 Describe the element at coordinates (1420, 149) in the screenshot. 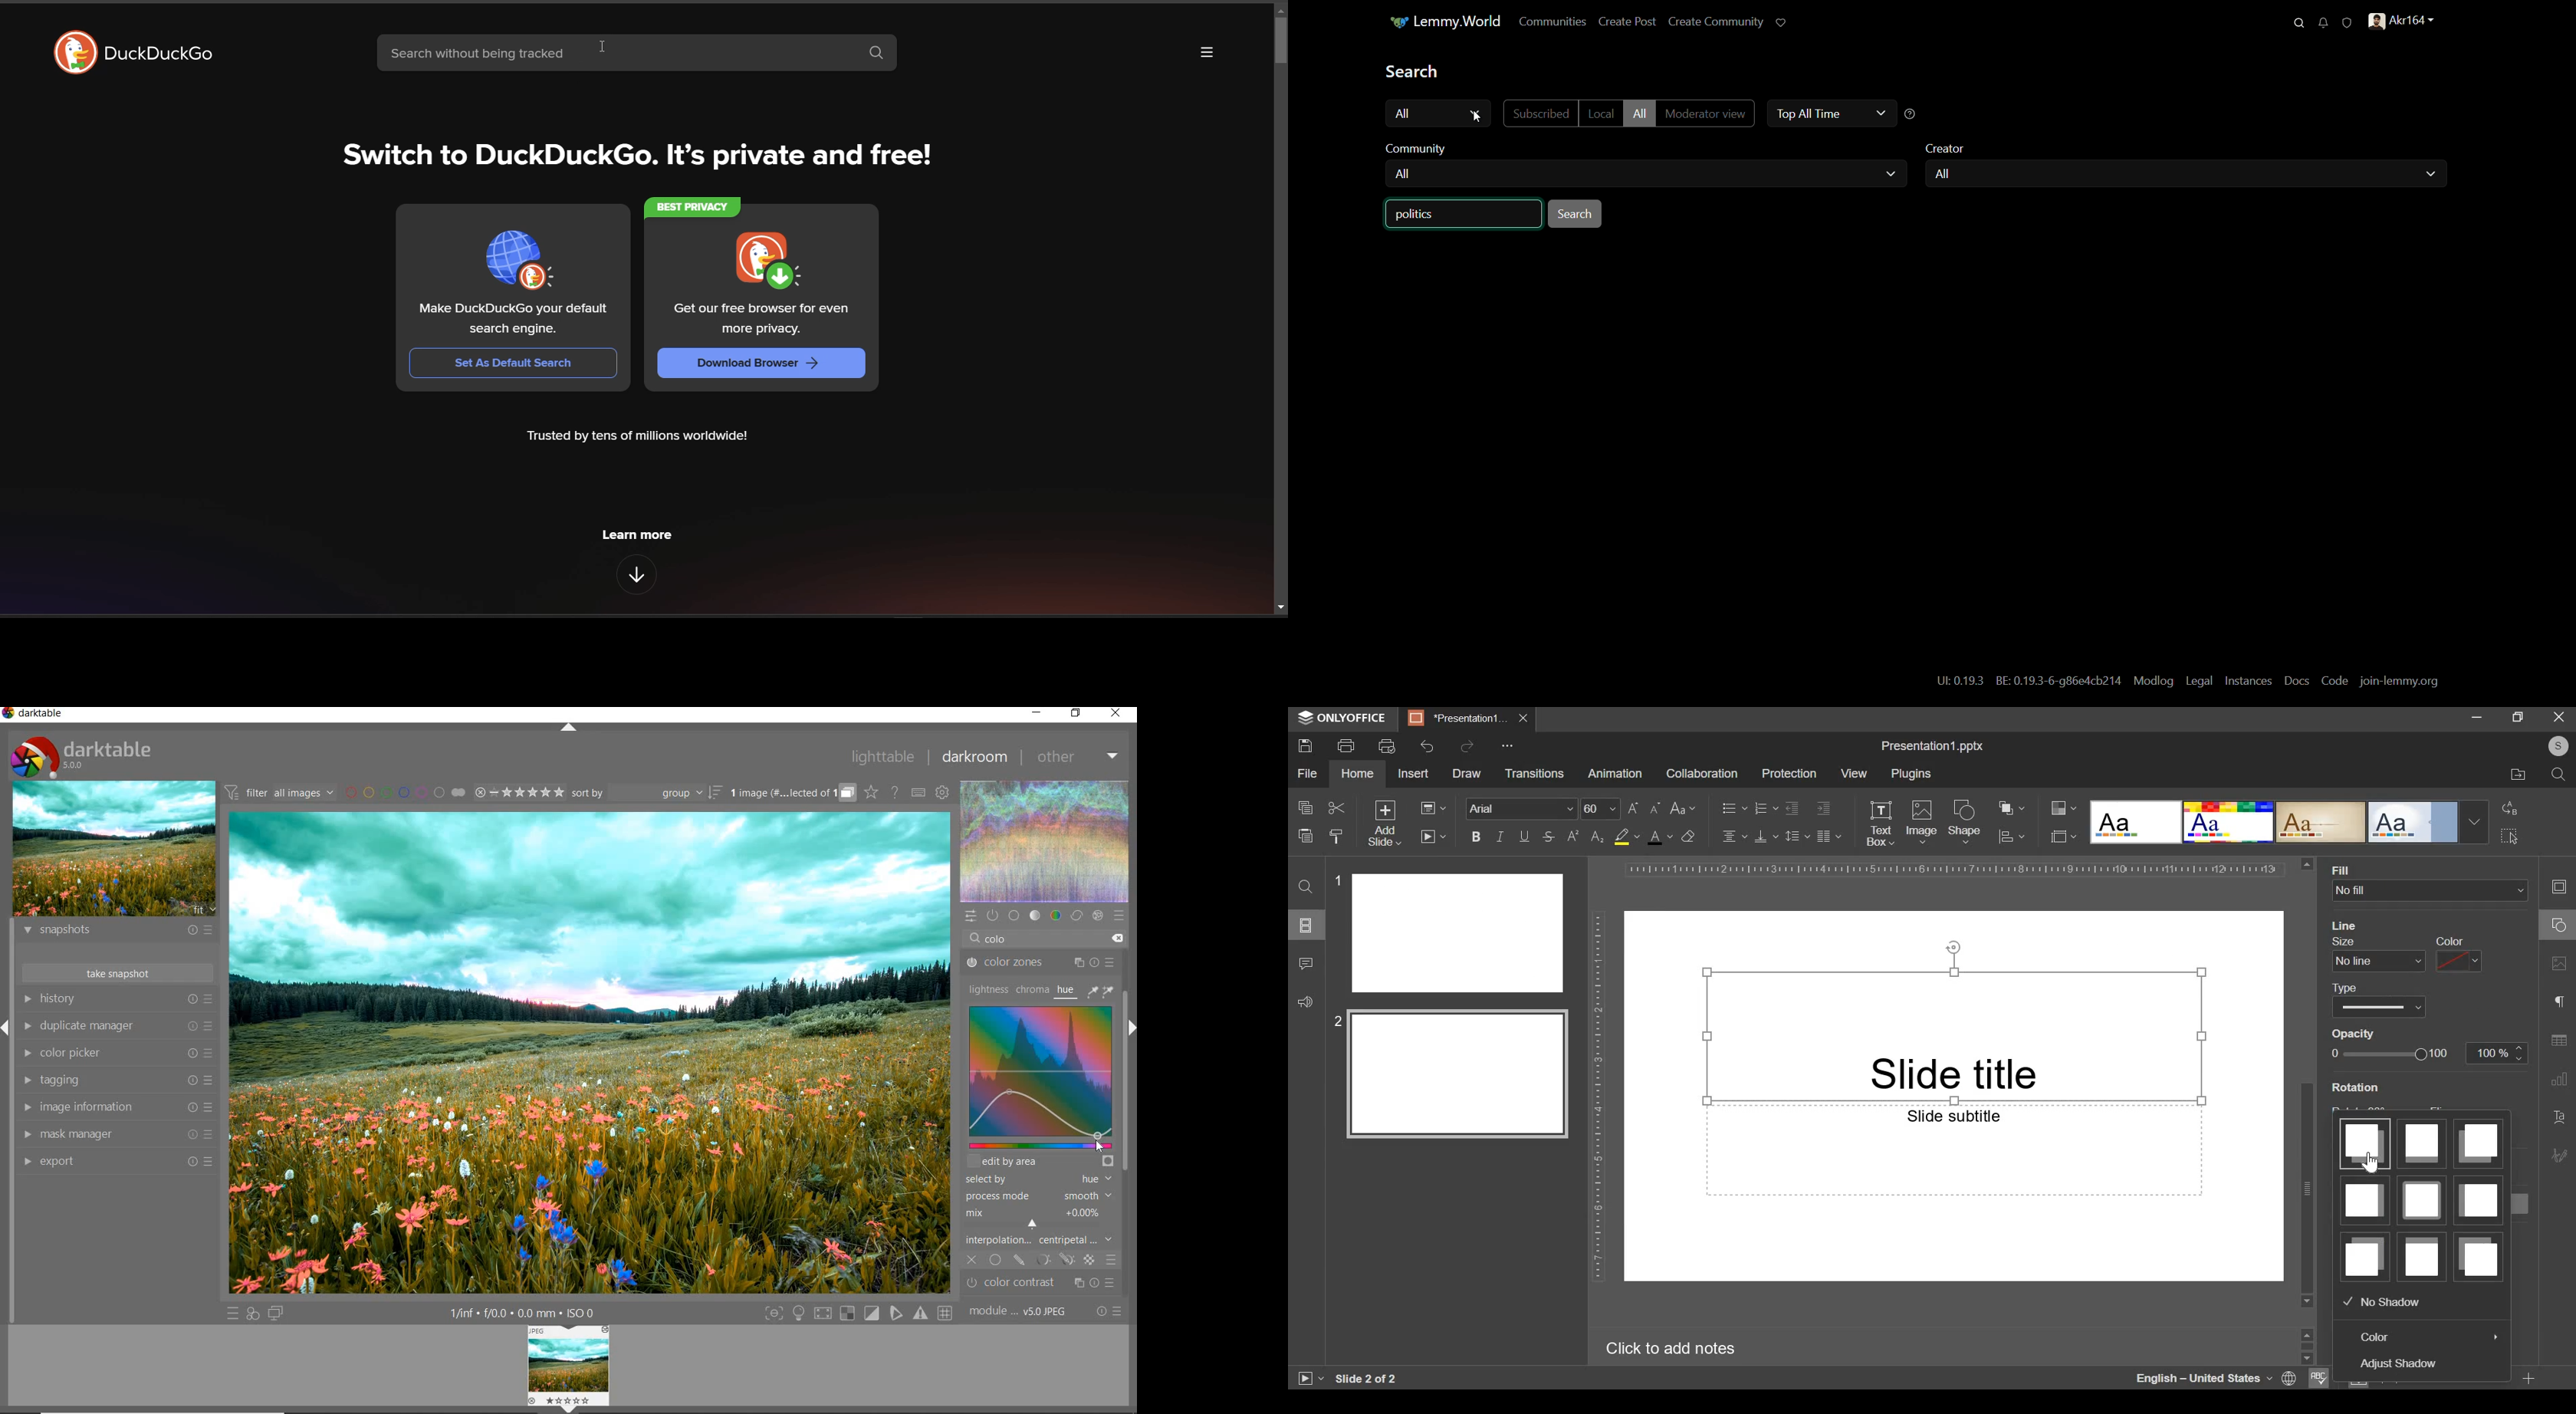

I see `community` at that location.